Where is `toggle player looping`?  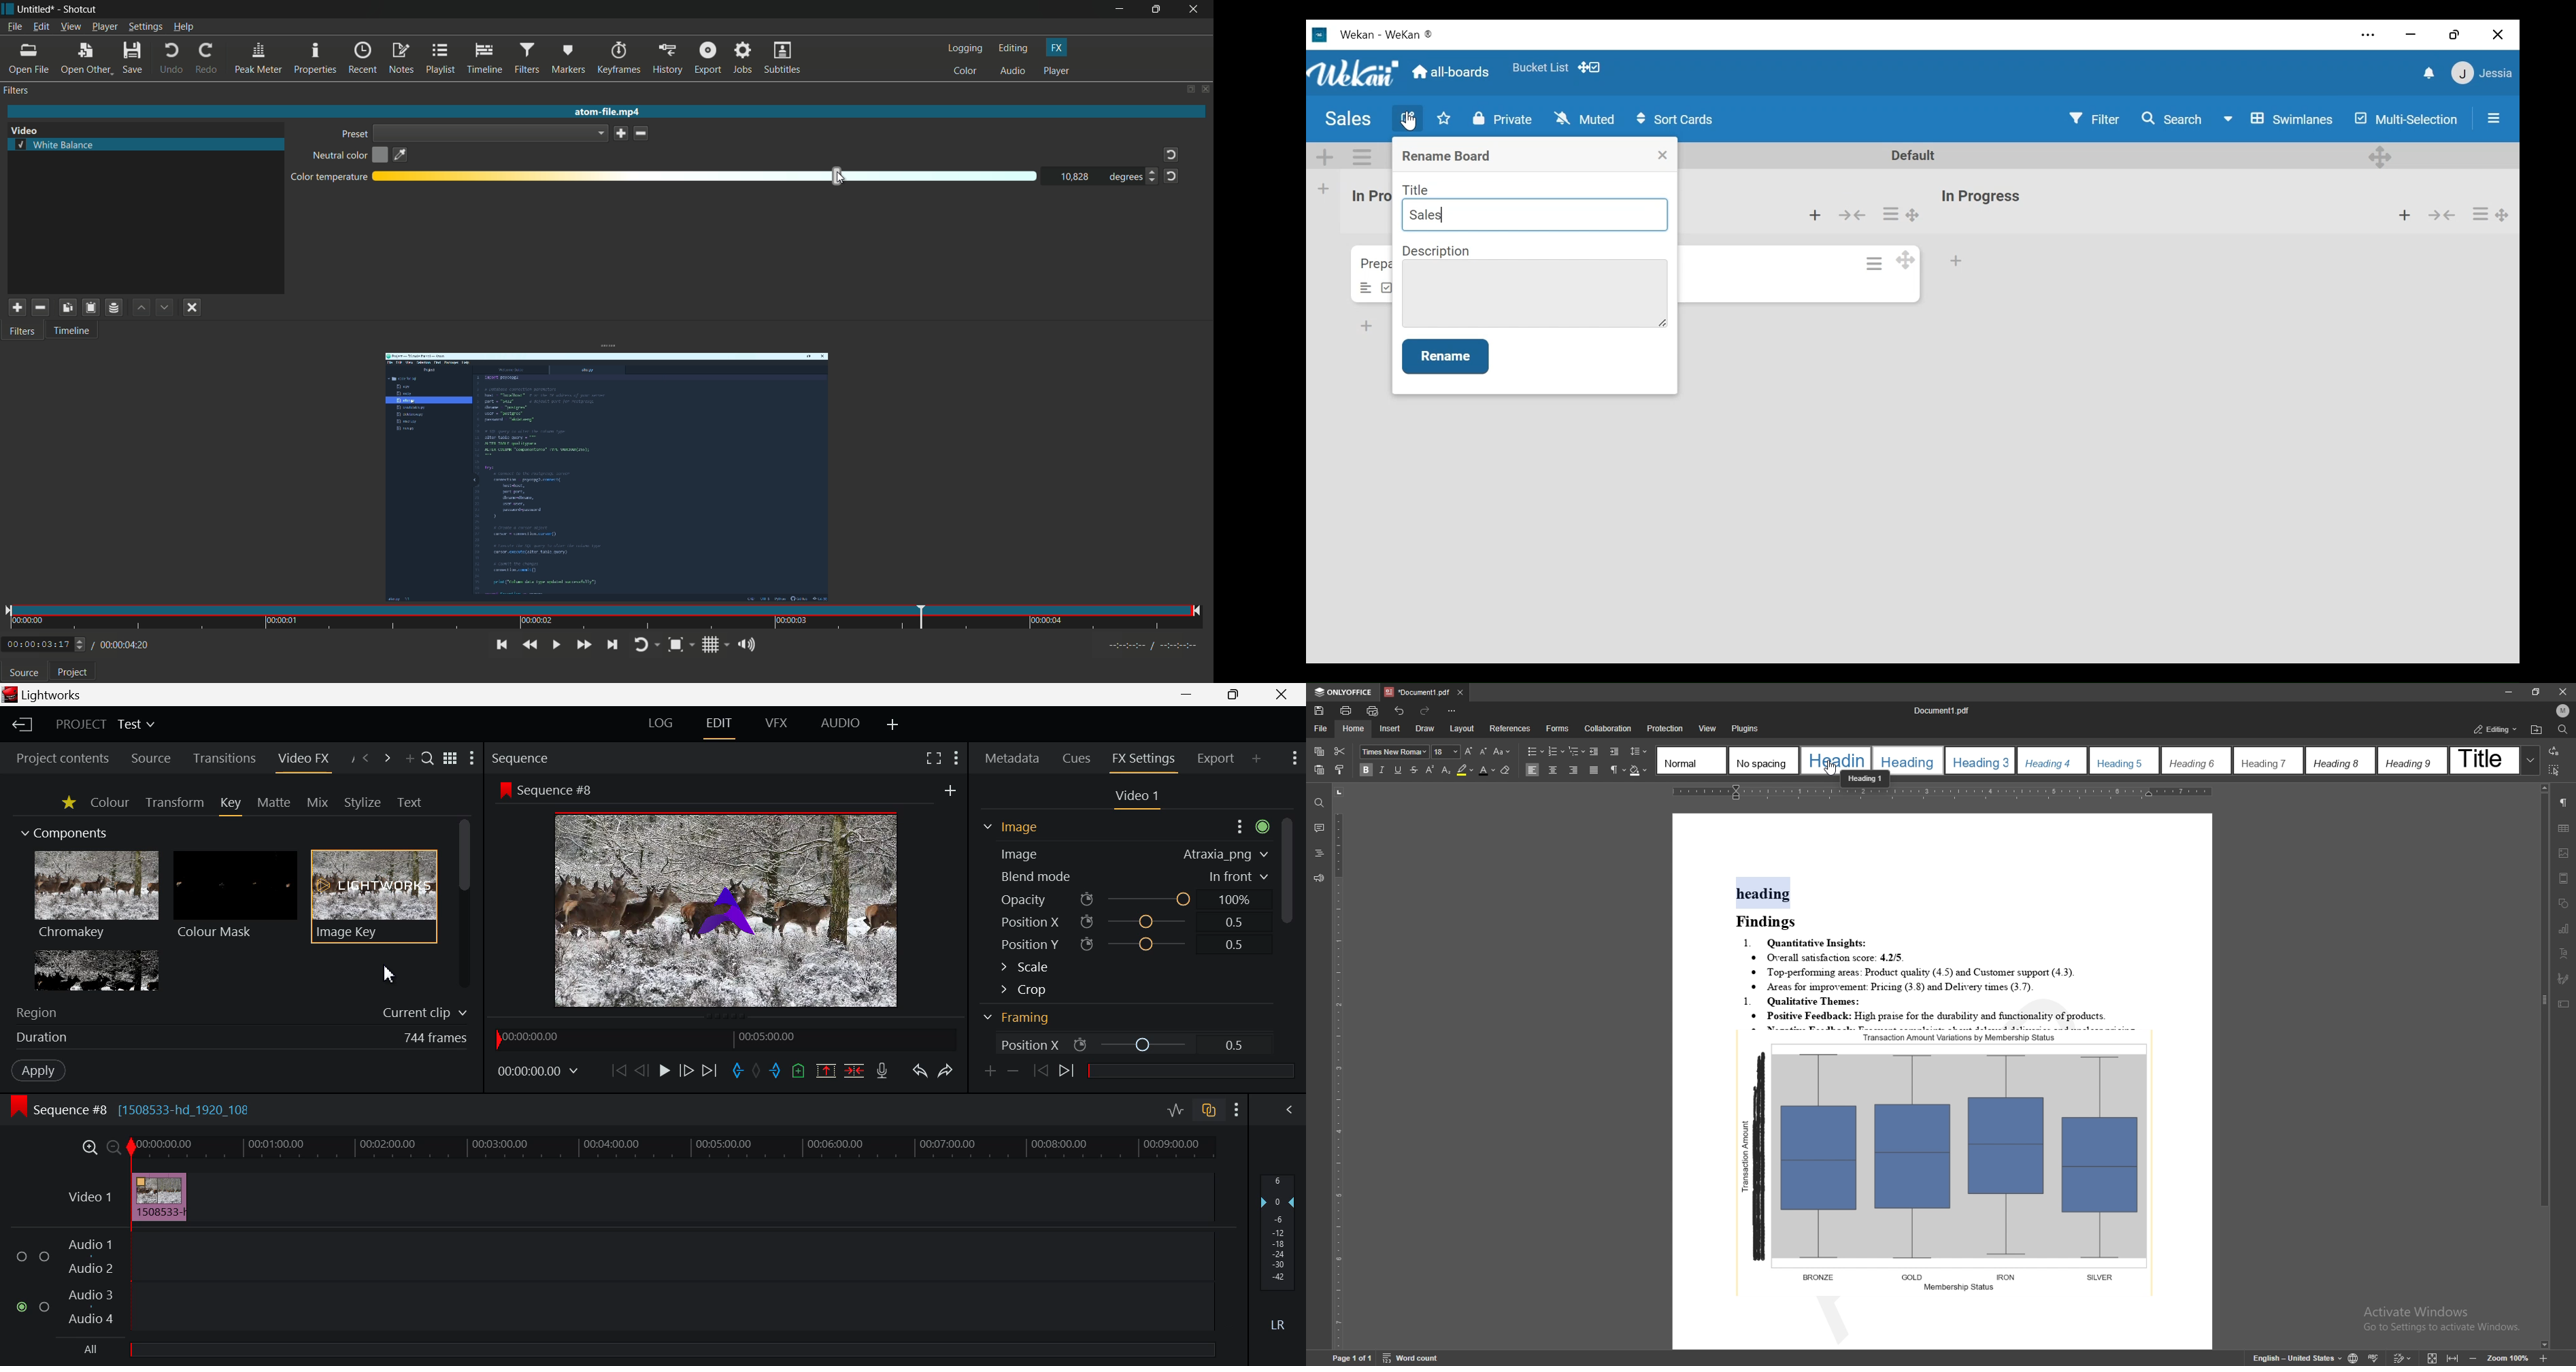 toggle player looping is located at coordinates (648, 645).